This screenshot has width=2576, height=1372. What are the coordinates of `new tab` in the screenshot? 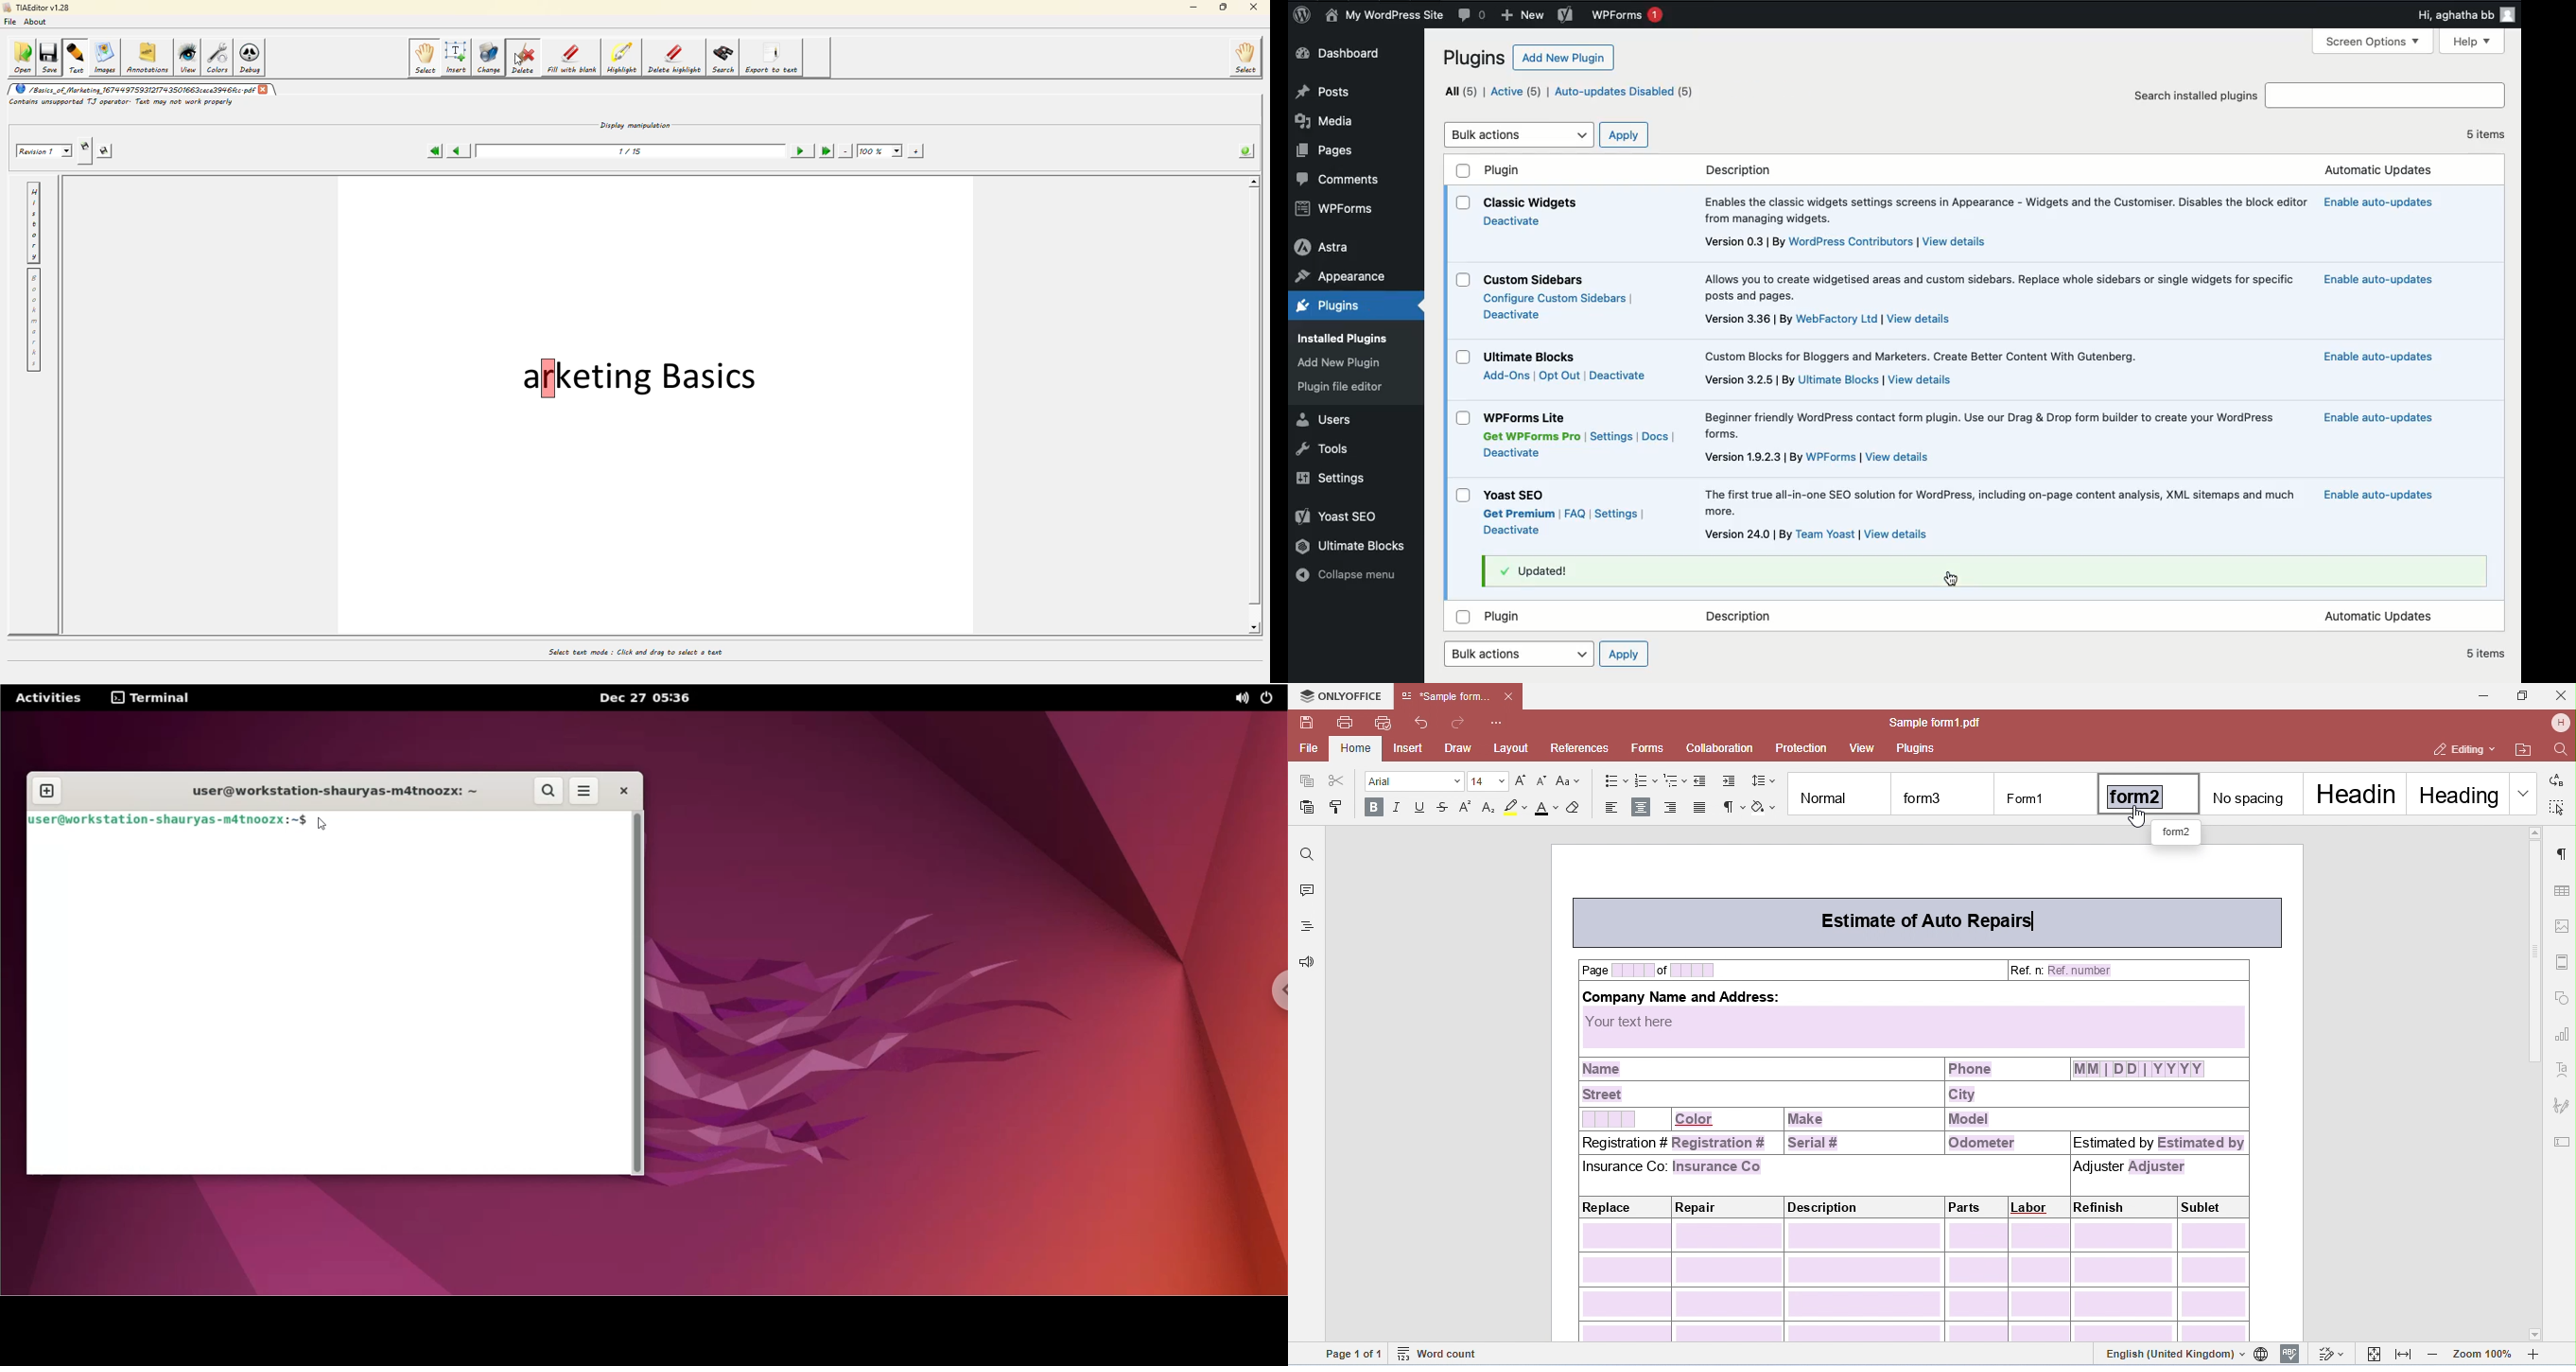 It's located at (46, 792).